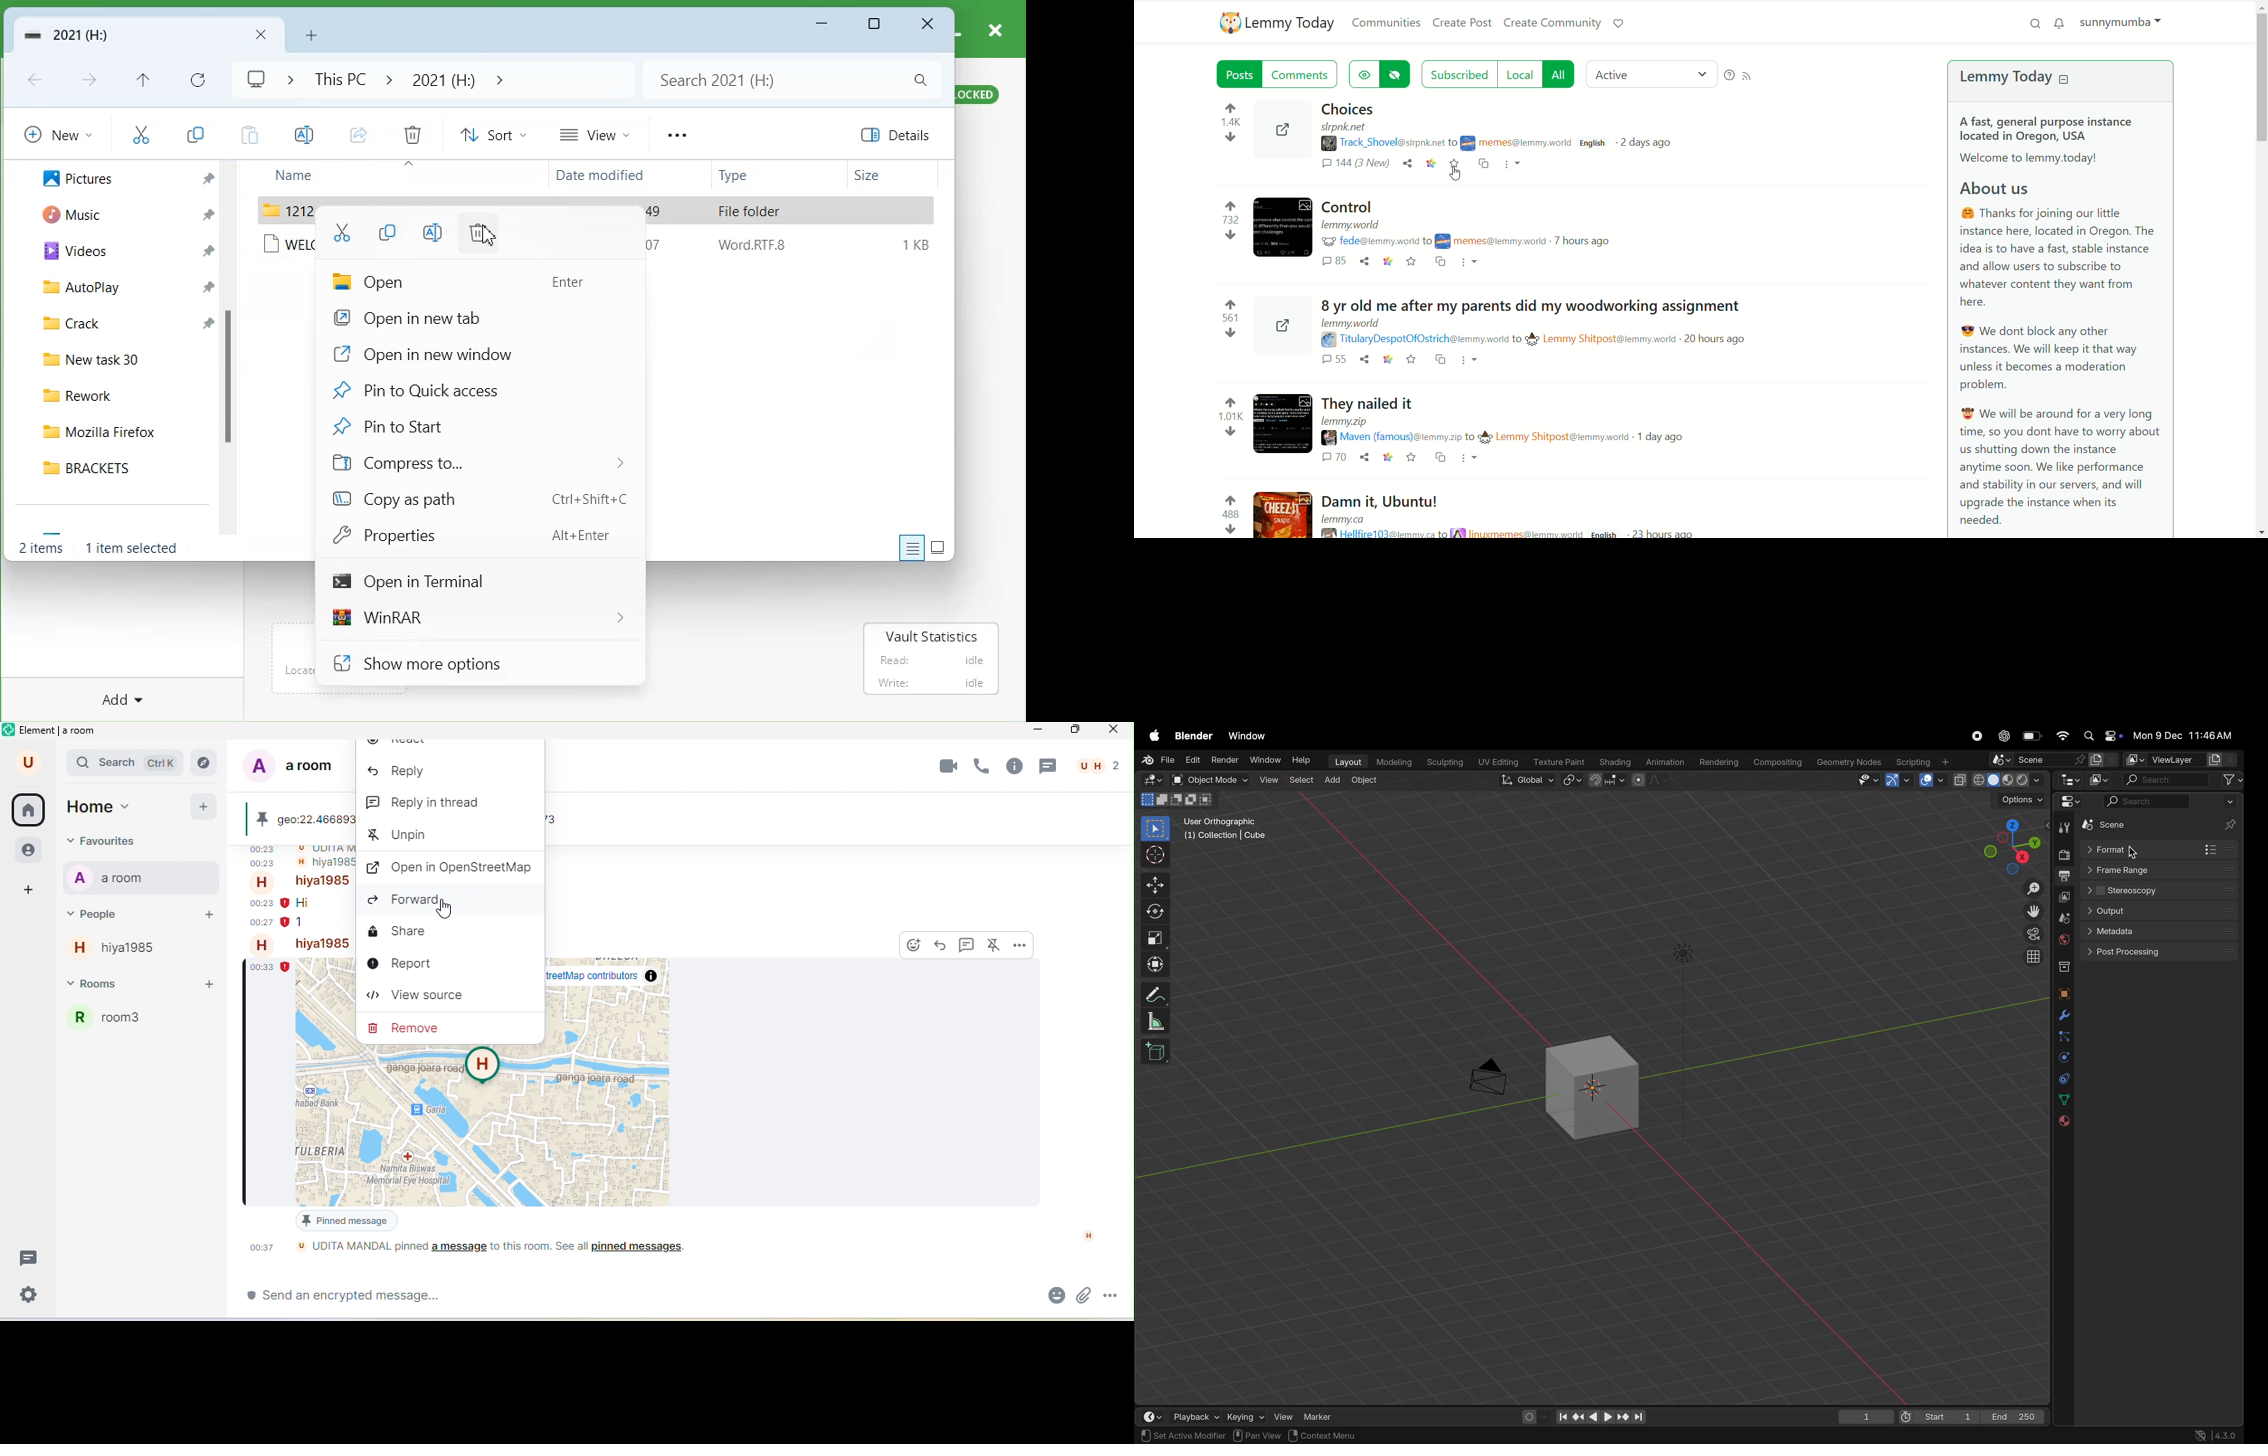  Describe the element at coordinates (1516, 165) in the screenshot. I see `more` at that location.